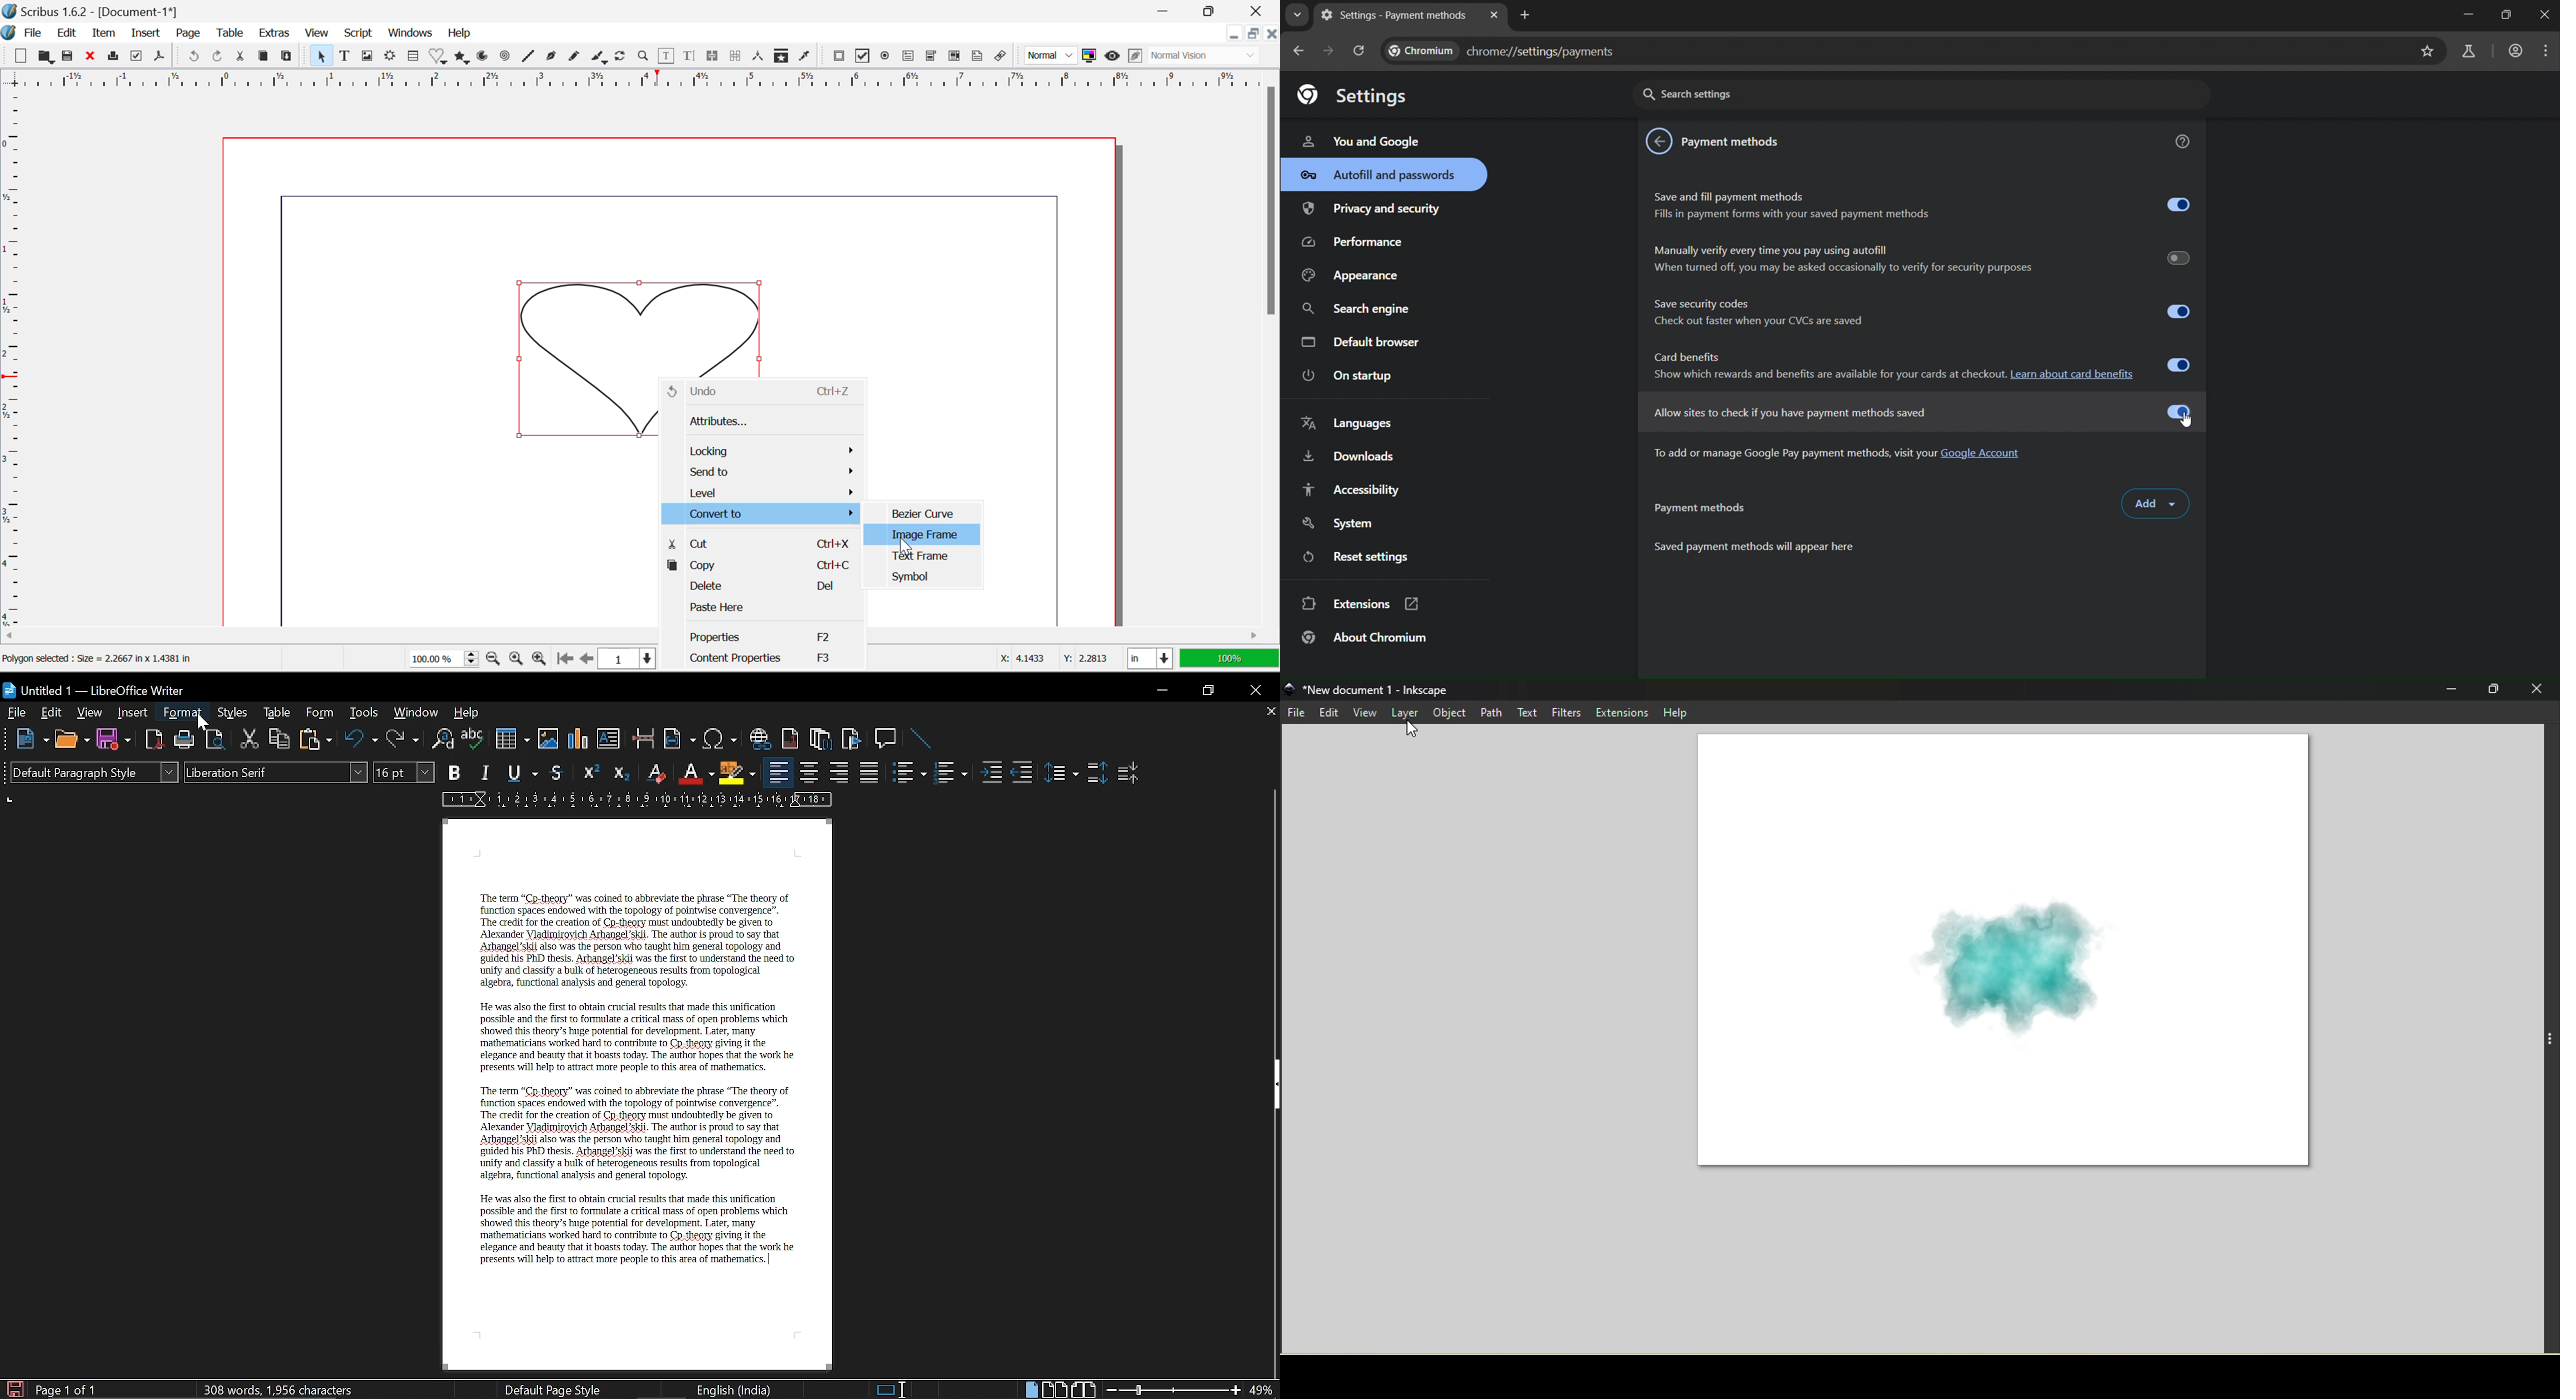 The height and width of the screenshot is (1400, 2576). I want to click on Preview Mode, so click(1113, 57).